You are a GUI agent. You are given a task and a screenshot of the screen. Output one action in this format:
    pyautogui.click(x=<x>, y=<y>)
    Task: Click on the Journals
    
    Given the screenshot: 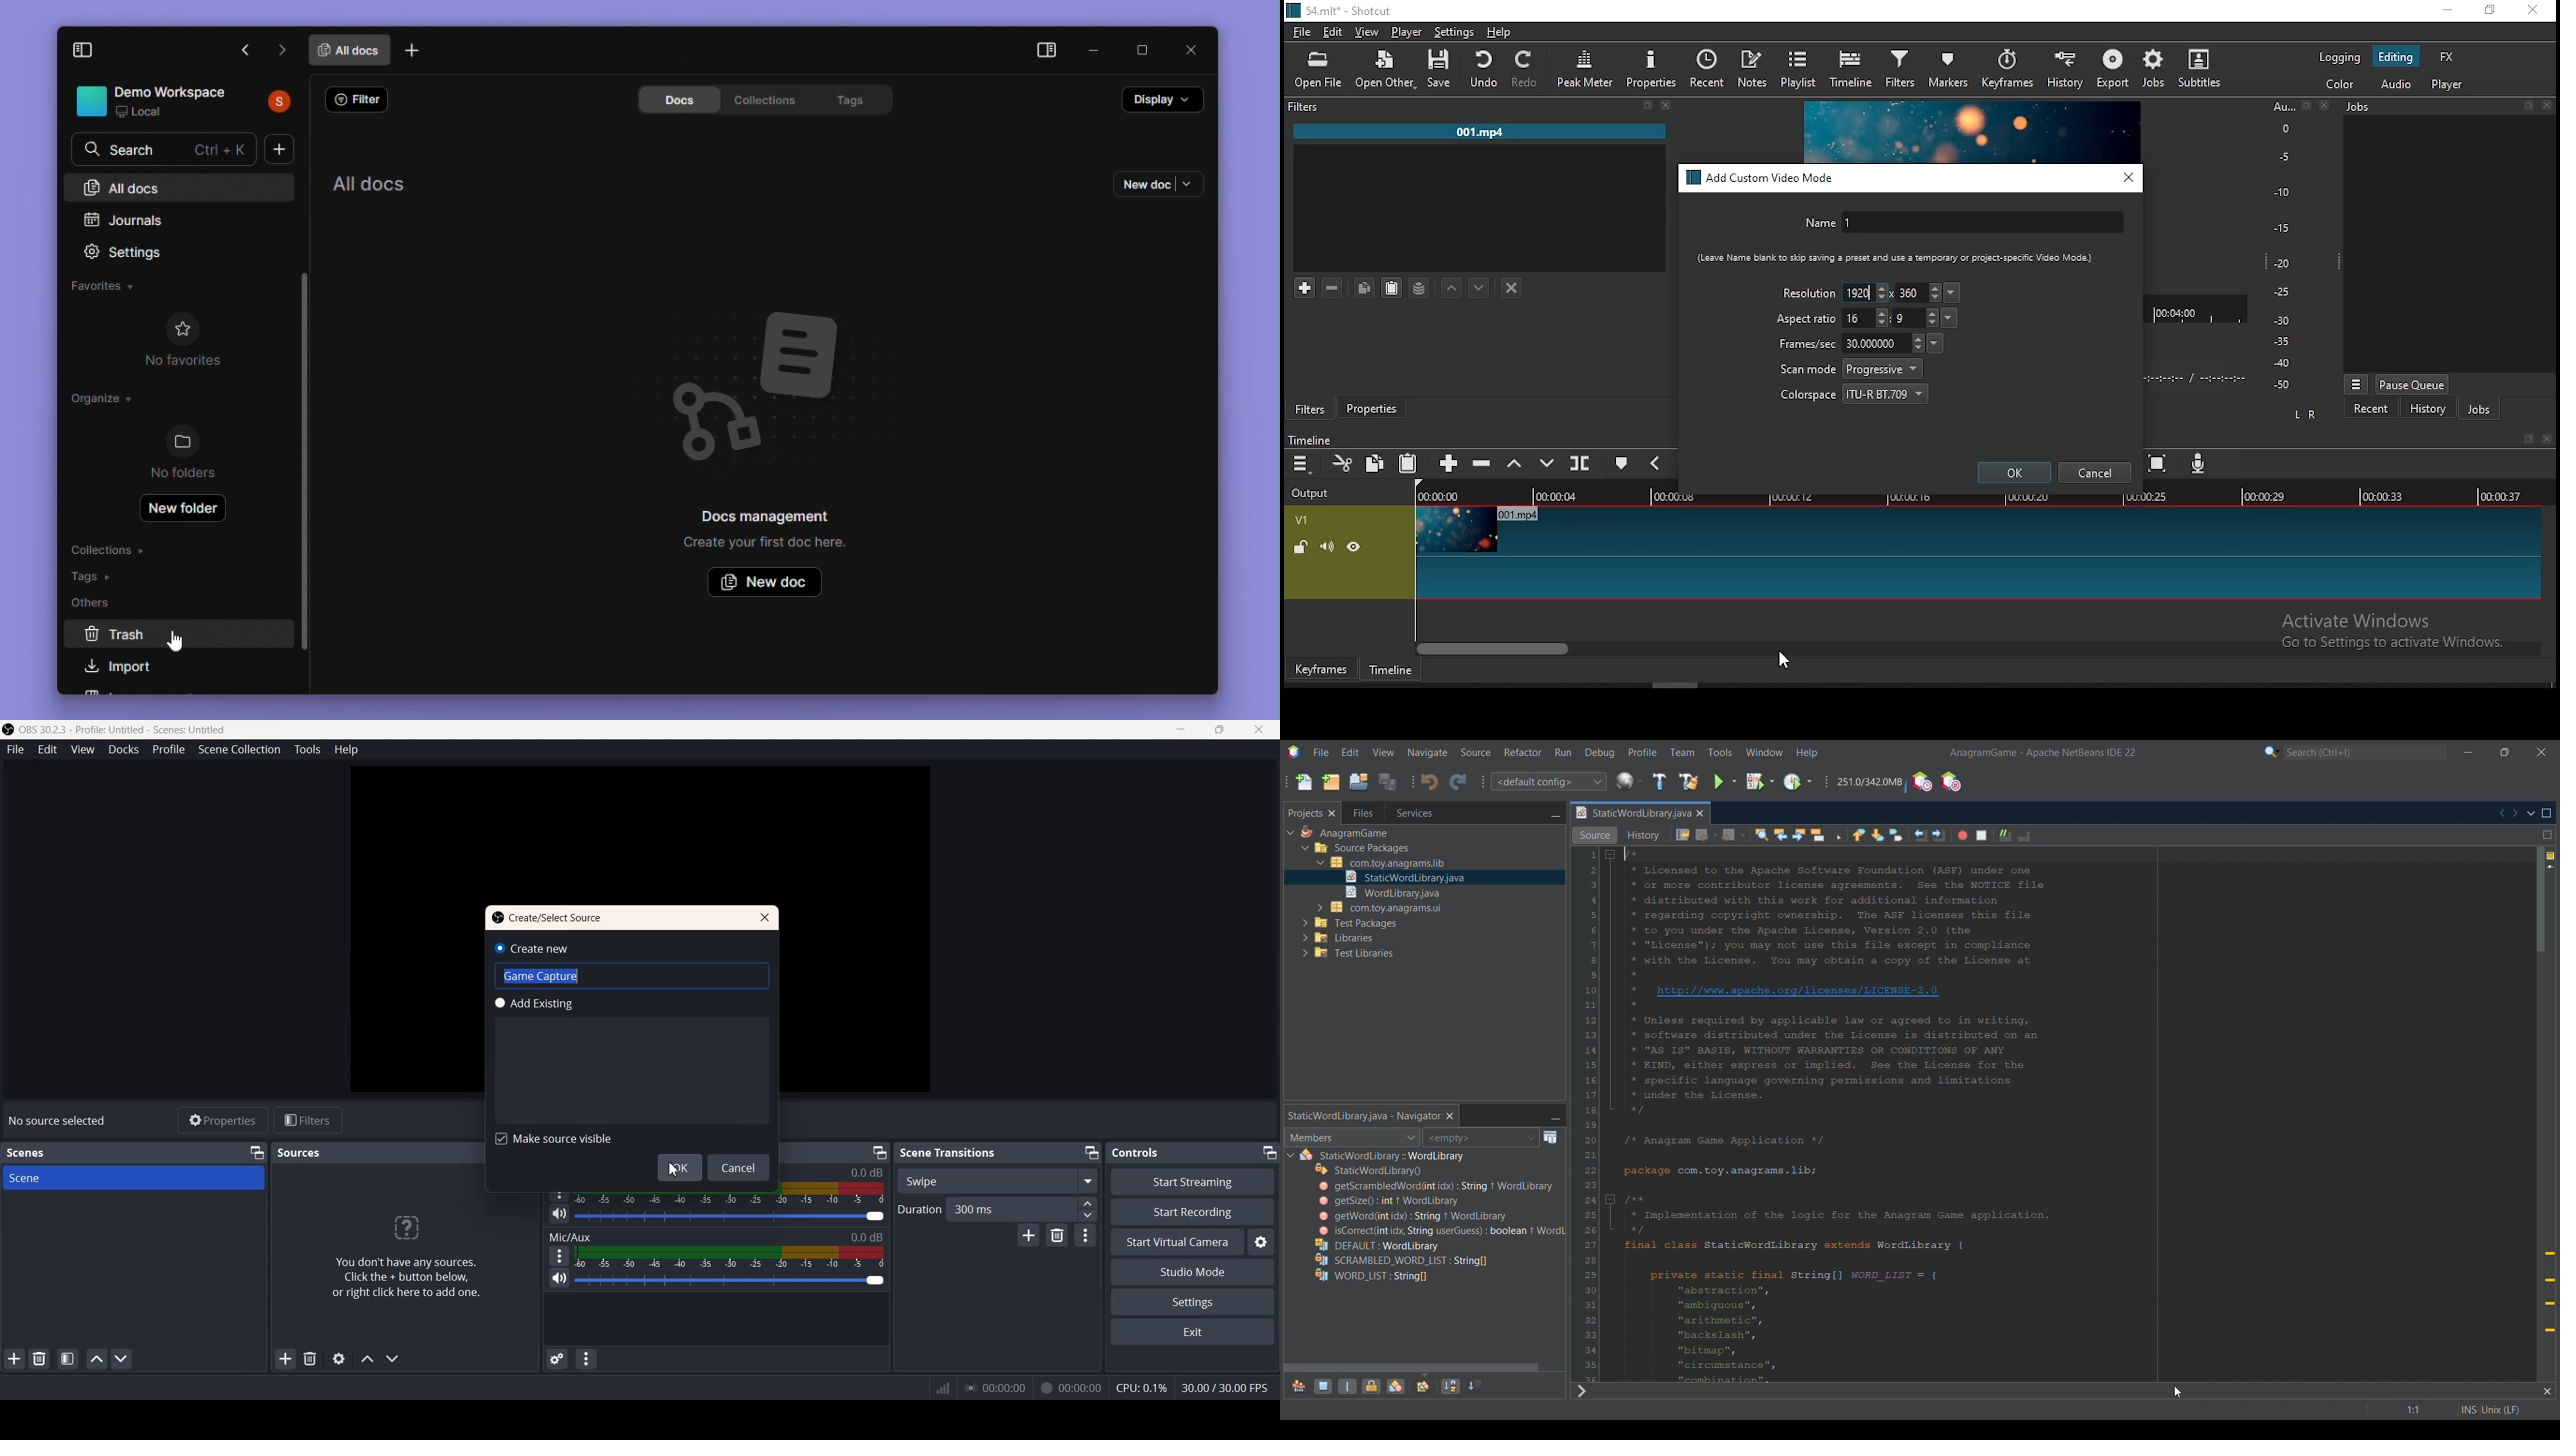 What is the action you would take?
    pyautogui.click(x=127, y=219)
    